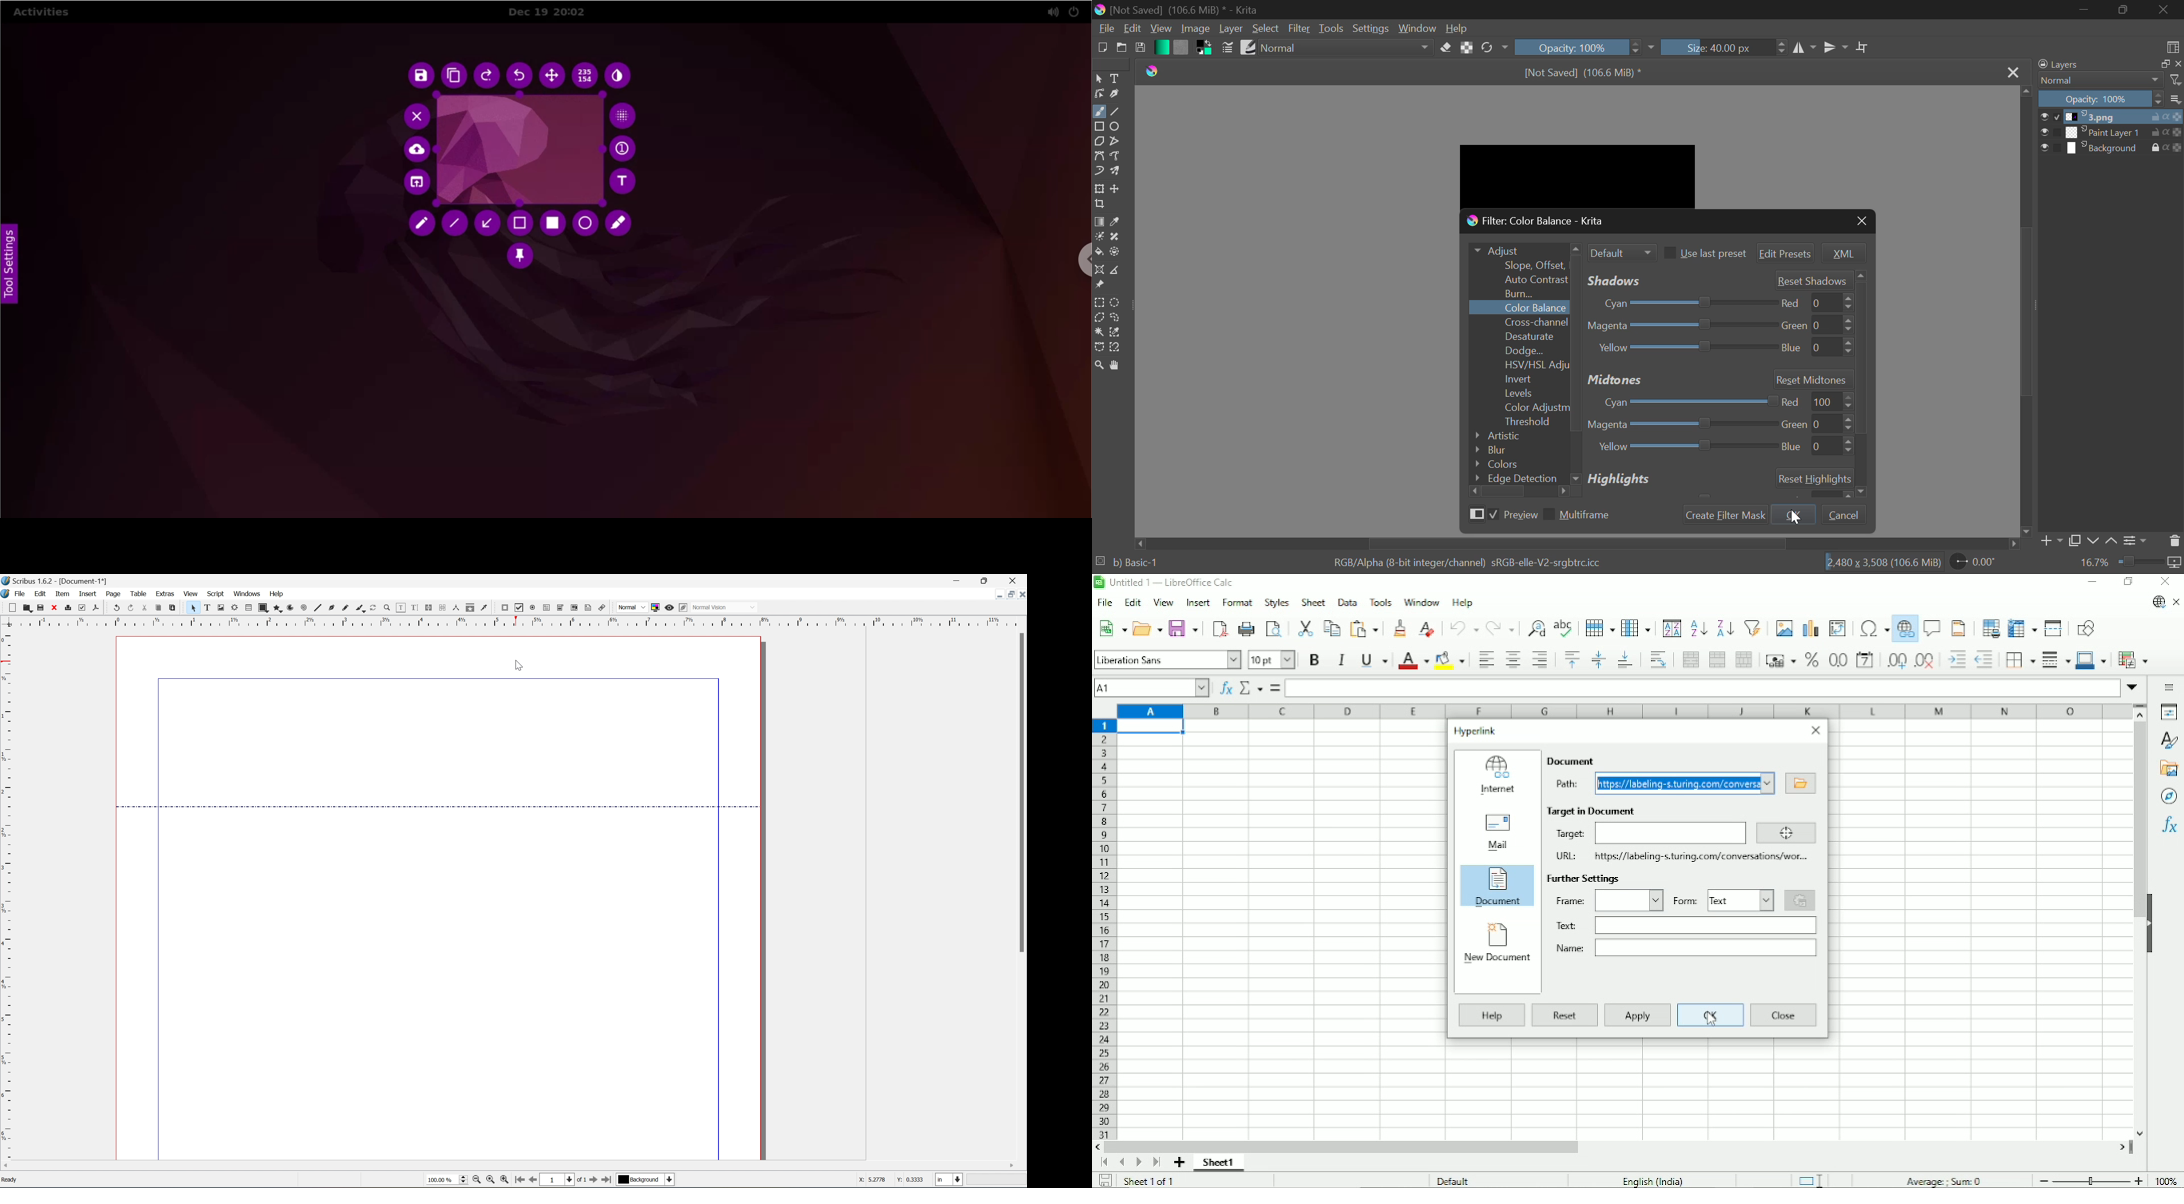 The height and width of the screenshot is (1204, 2184). Describe the element at coordinates (508, 1166) in the screenshot. I see `scroll bar` at that location.